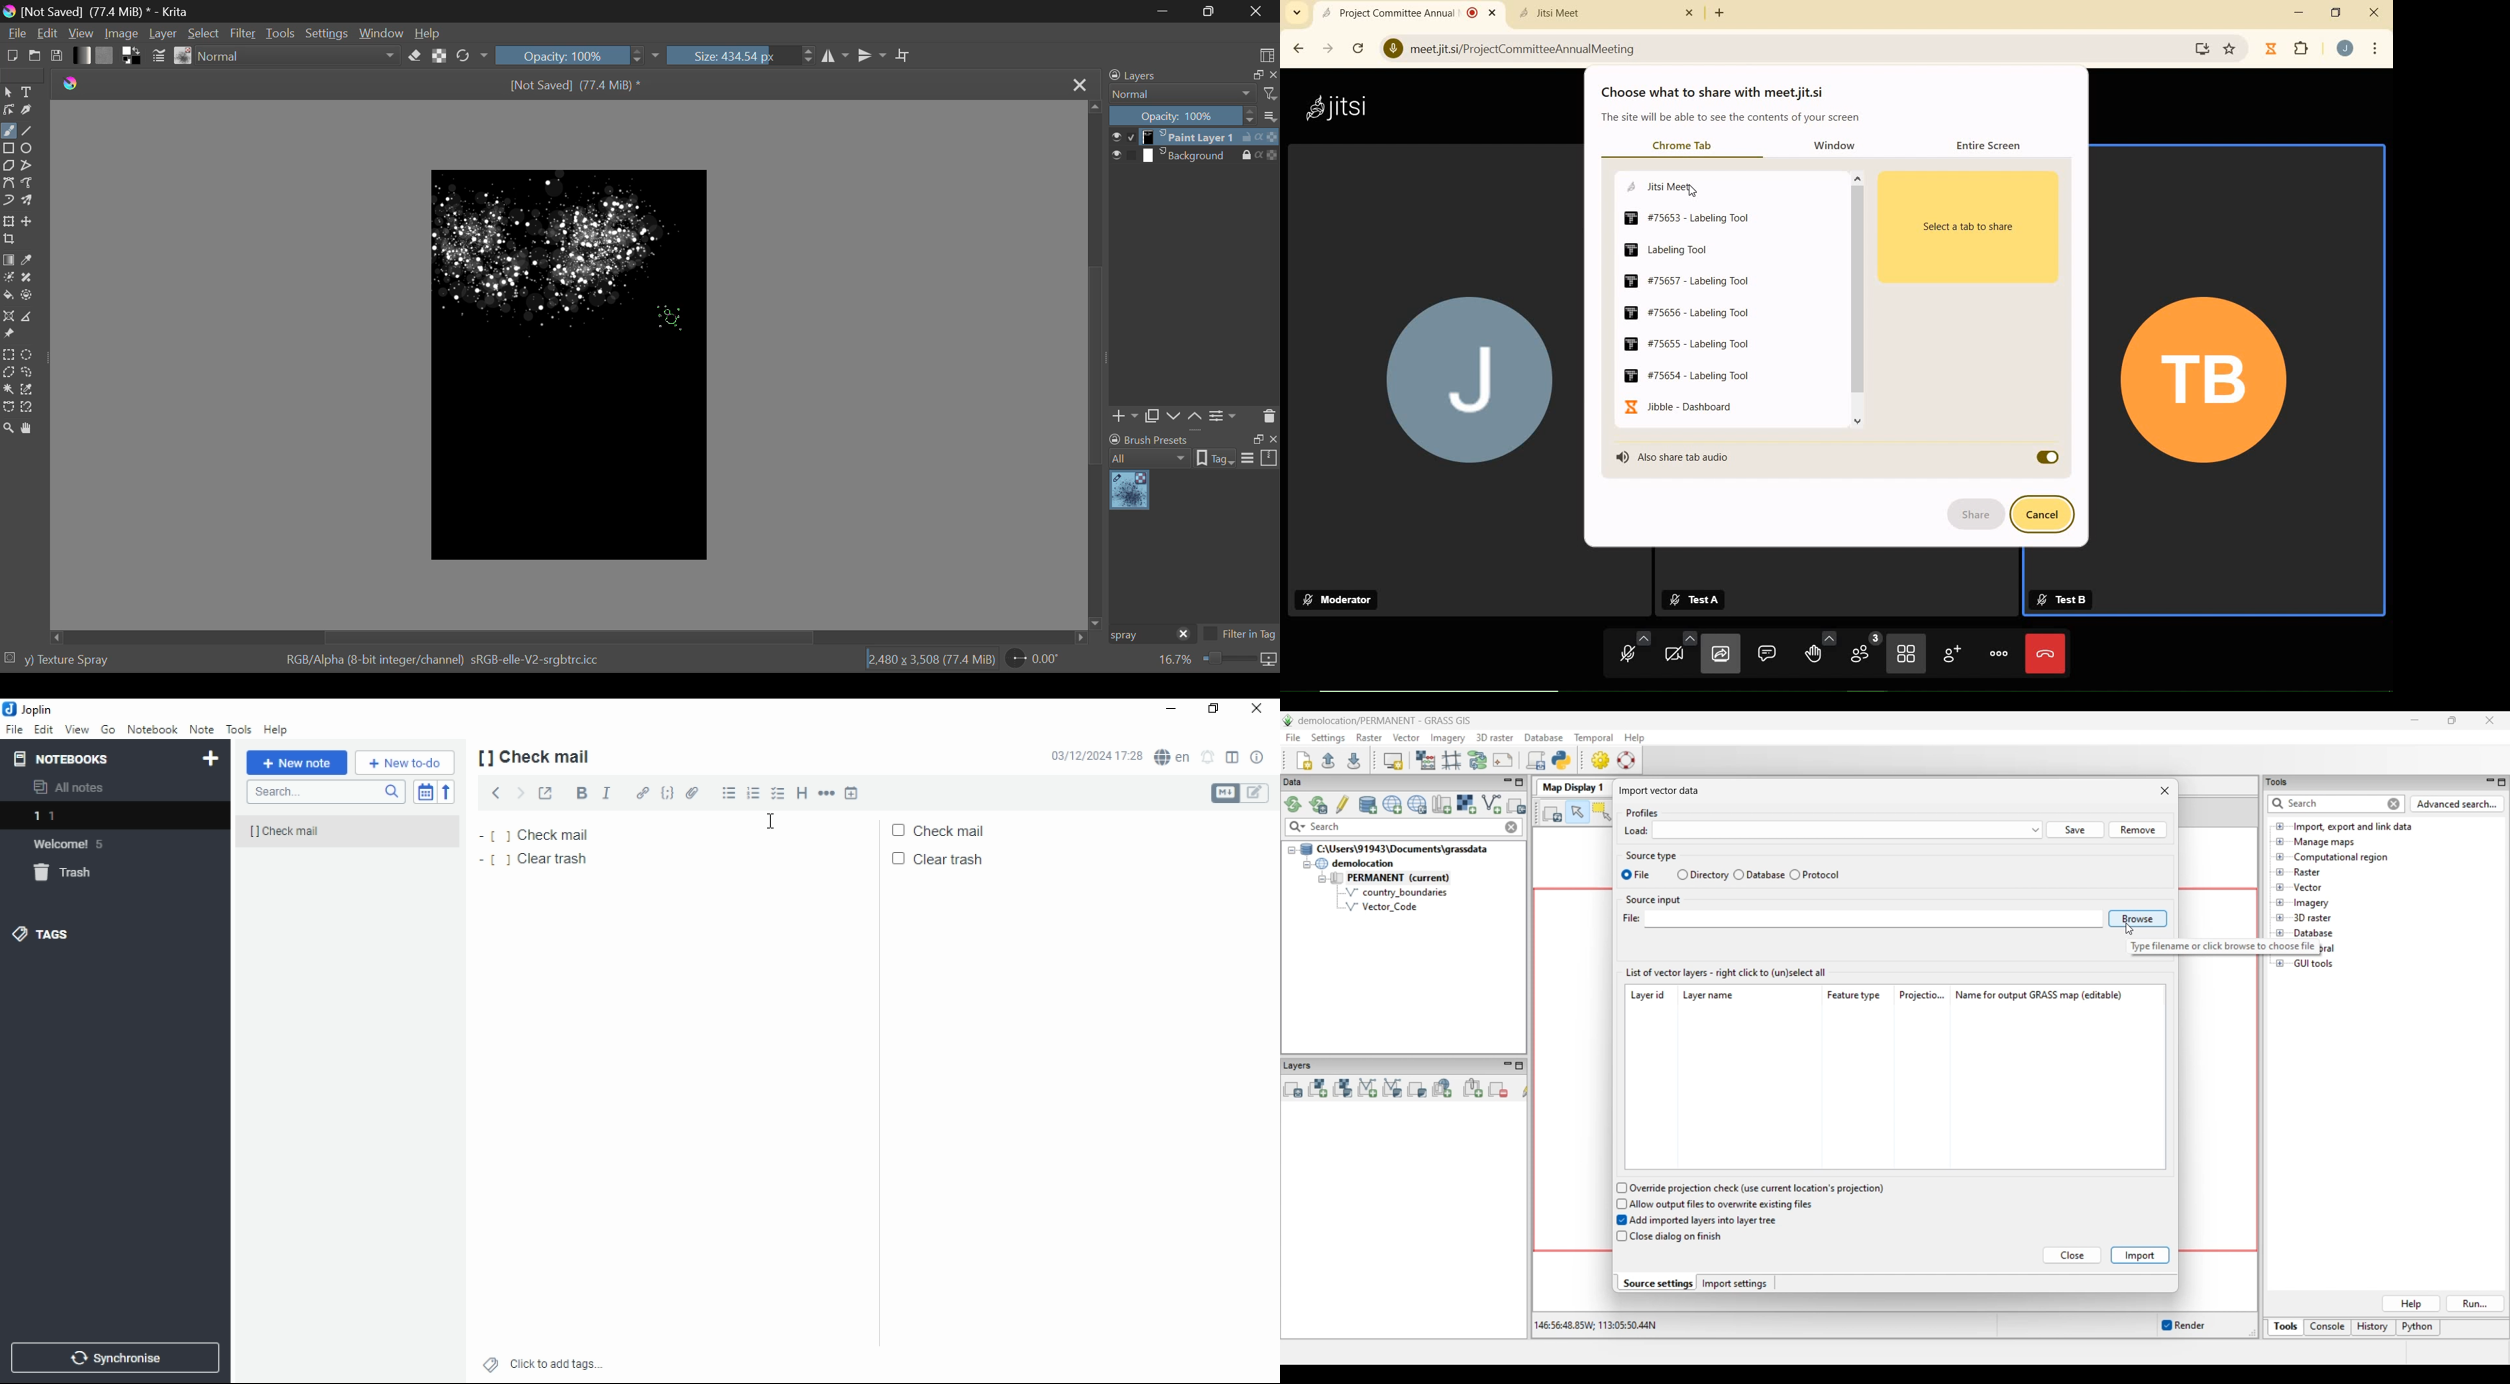 The image size is (2520, 1400). What do you see at coordinates (948, 831) in the screenshot?
I see `check ` at bounding box center [948, 831].